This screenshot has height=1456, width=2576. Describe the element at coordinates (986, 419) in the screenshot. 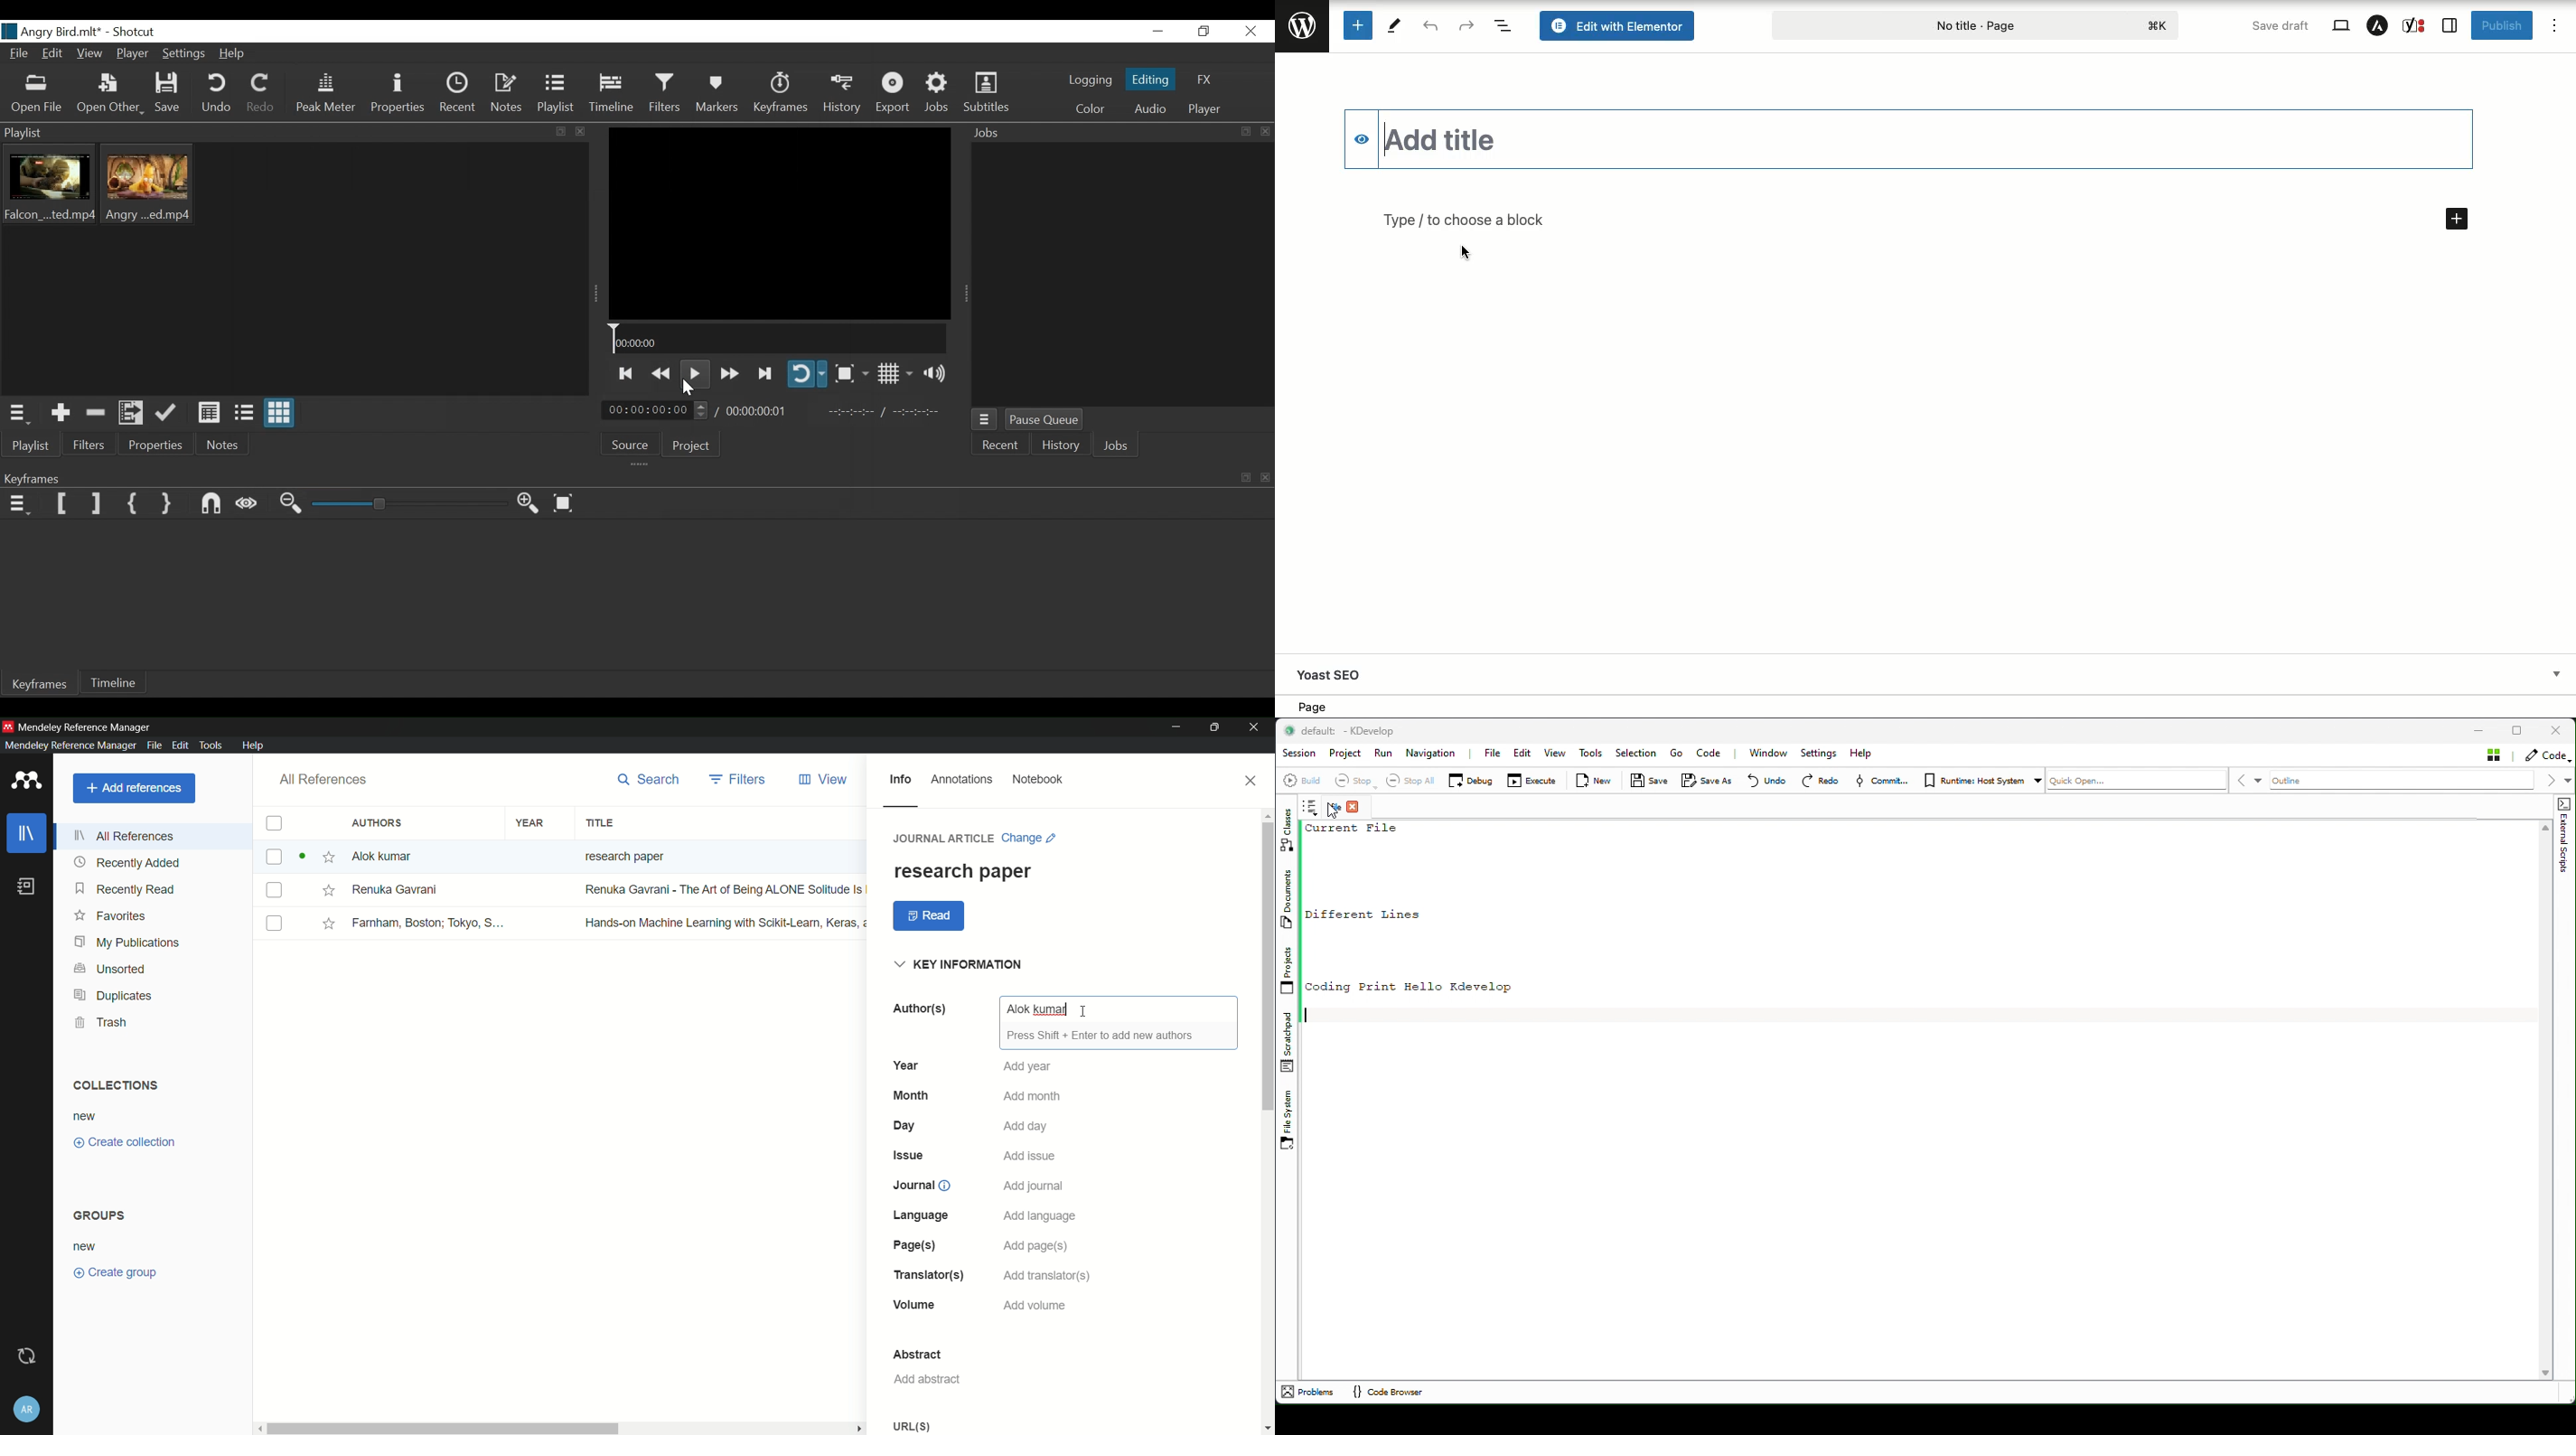

I see `Jobs menu` at that location.